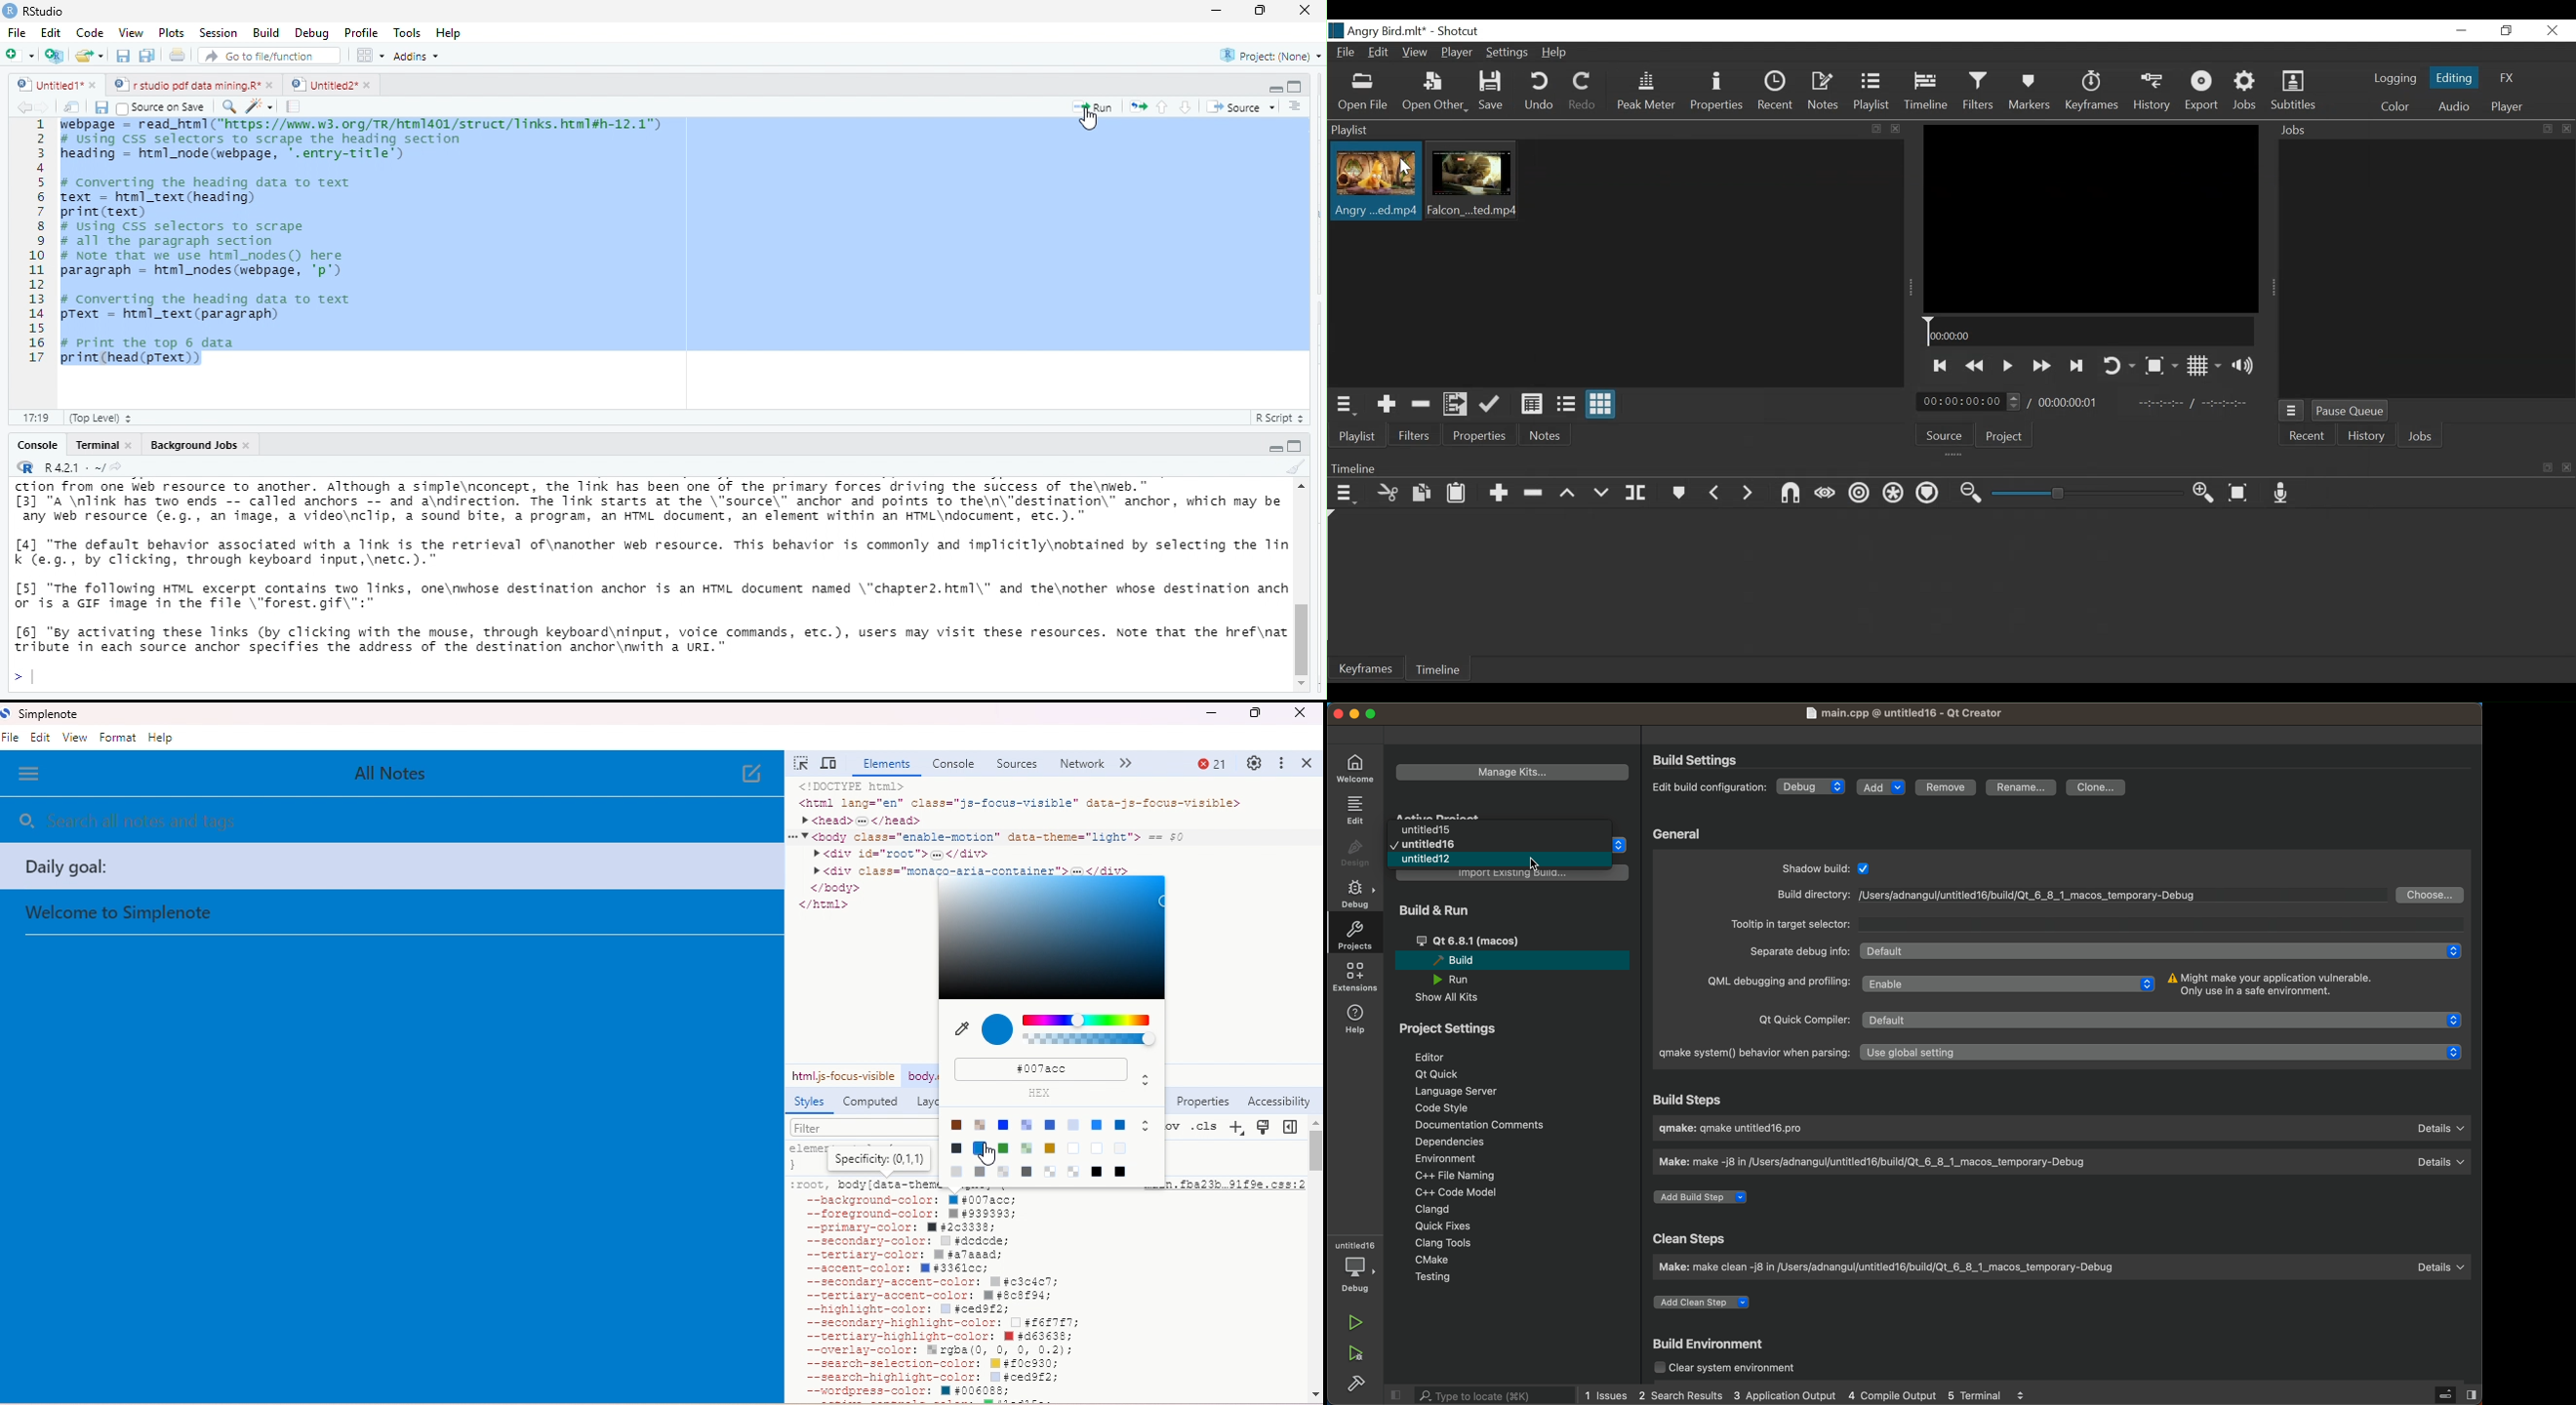 The image size is (2576, 1428). Describe the element at coordinates (1272, 58) in the screenshot. I see ` project: (None)` at that location.